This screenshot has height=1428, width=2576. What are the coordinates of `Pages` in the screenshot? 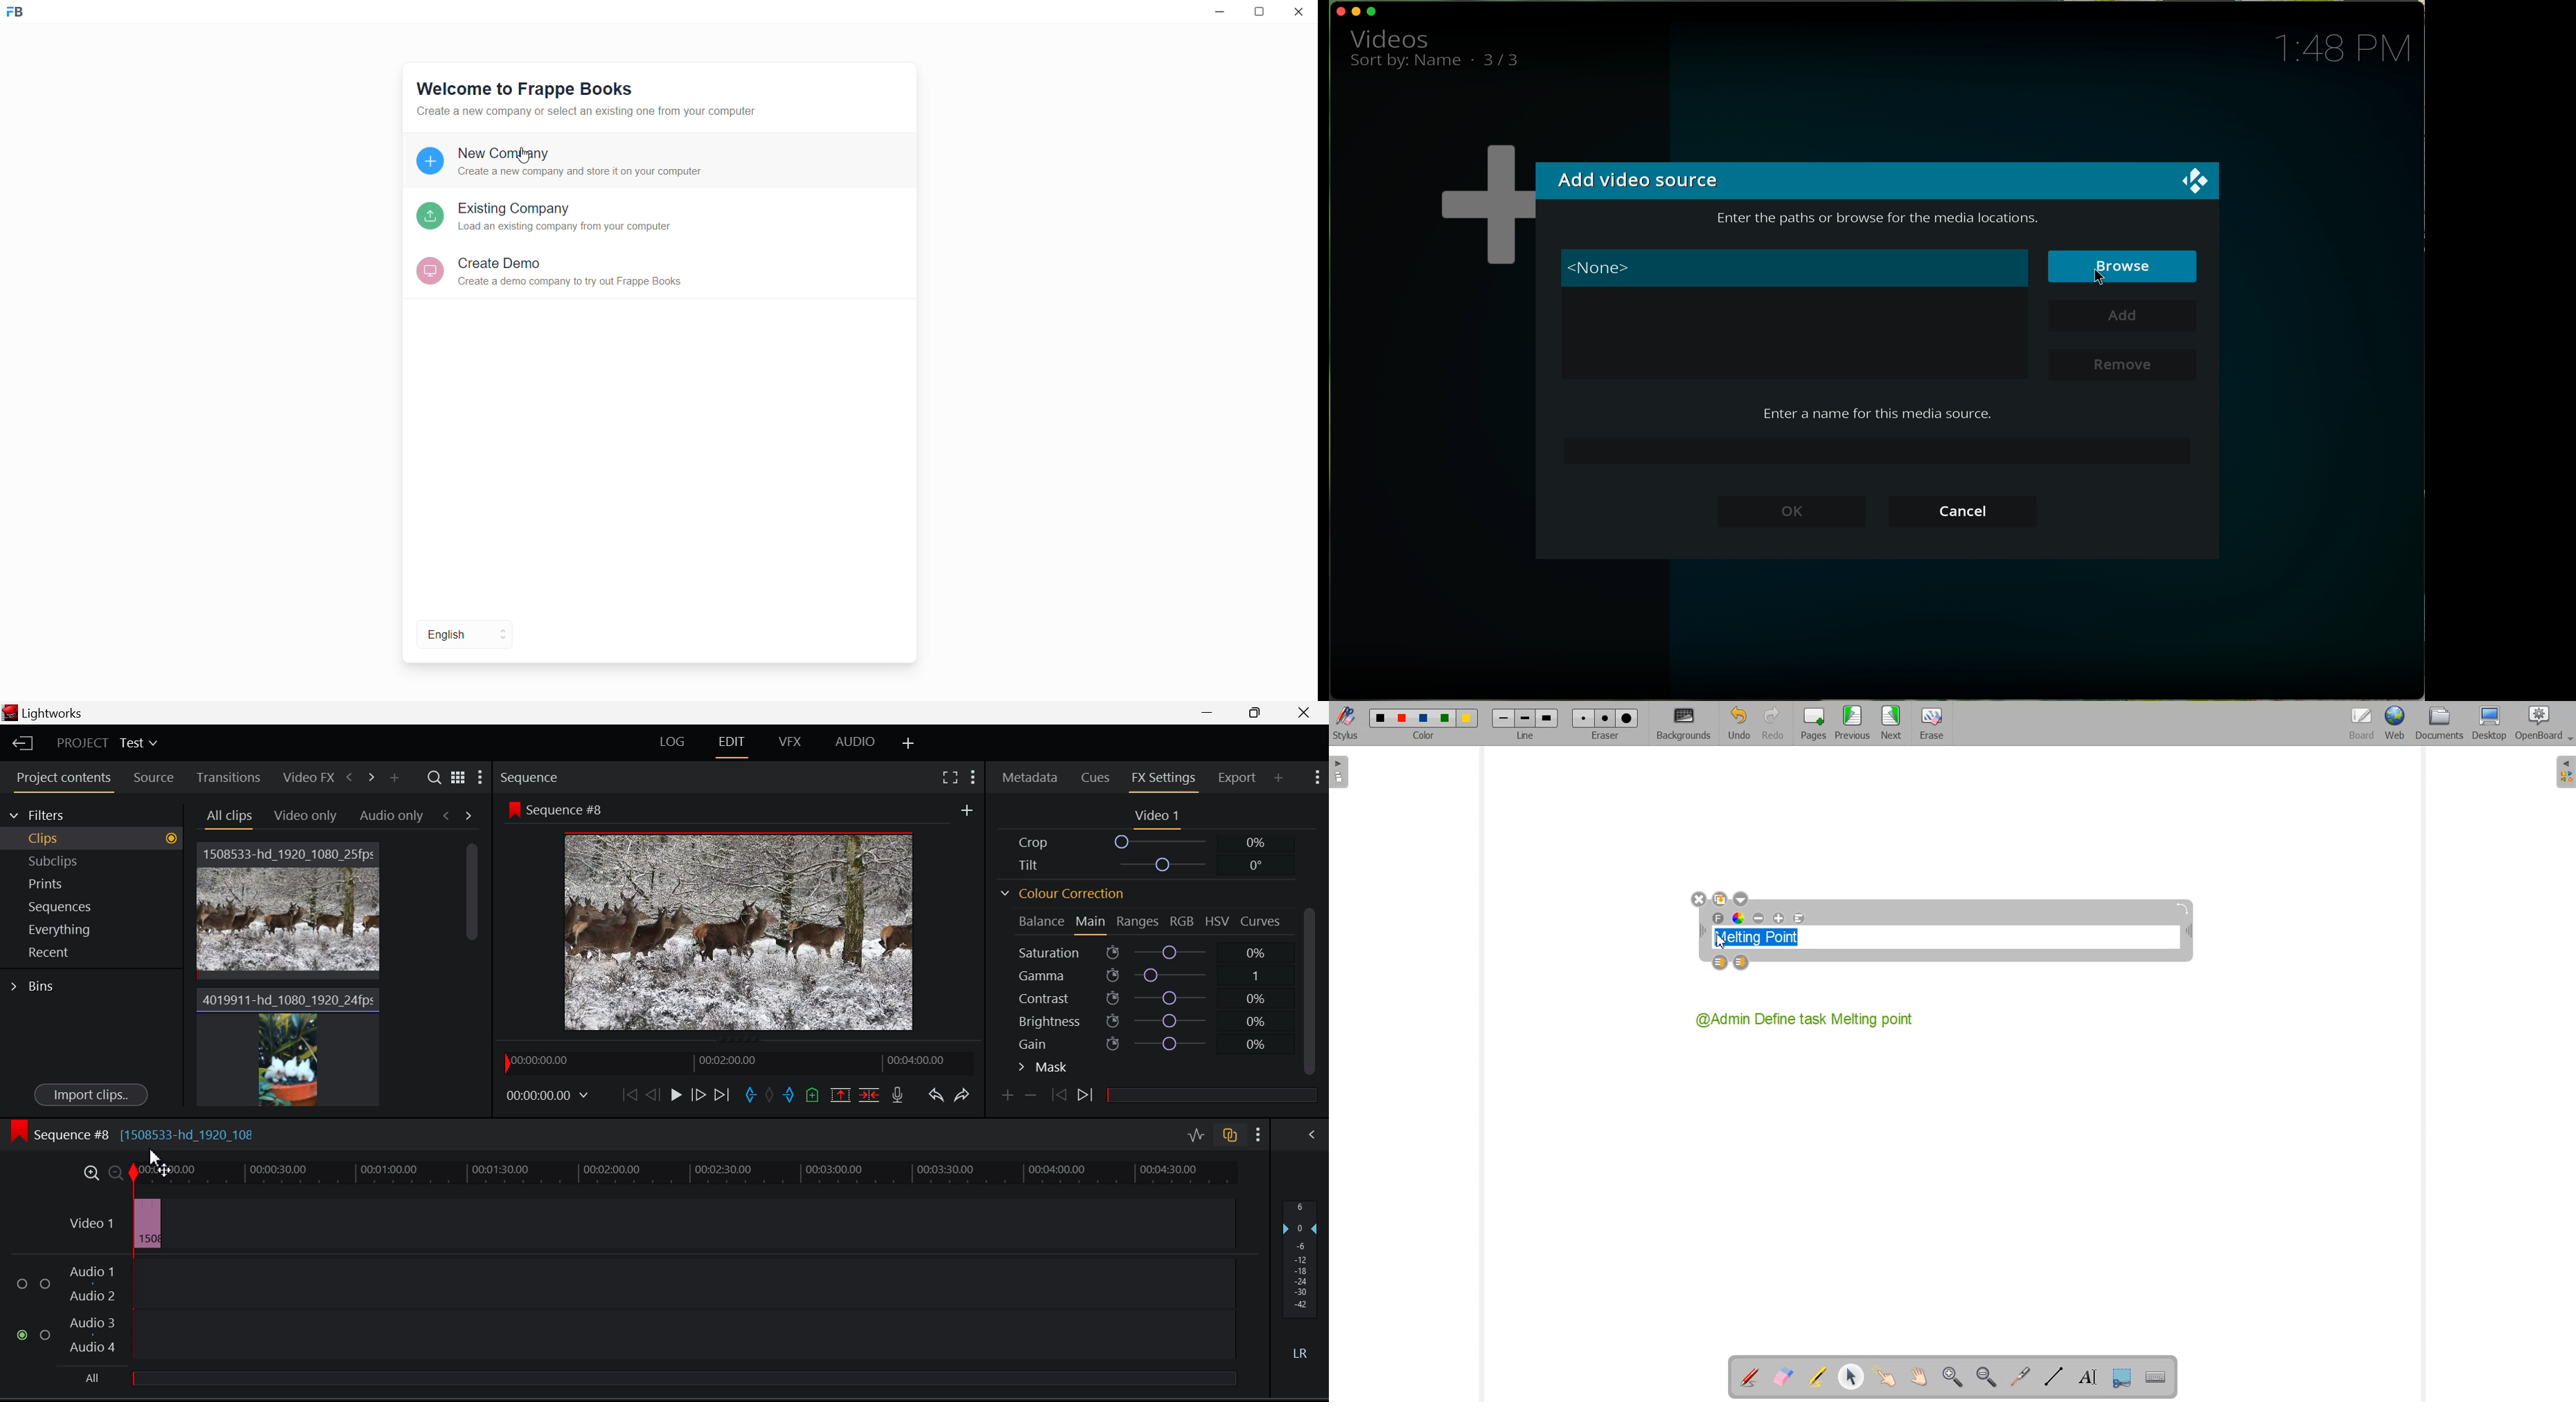 It's located at (1811, 724).